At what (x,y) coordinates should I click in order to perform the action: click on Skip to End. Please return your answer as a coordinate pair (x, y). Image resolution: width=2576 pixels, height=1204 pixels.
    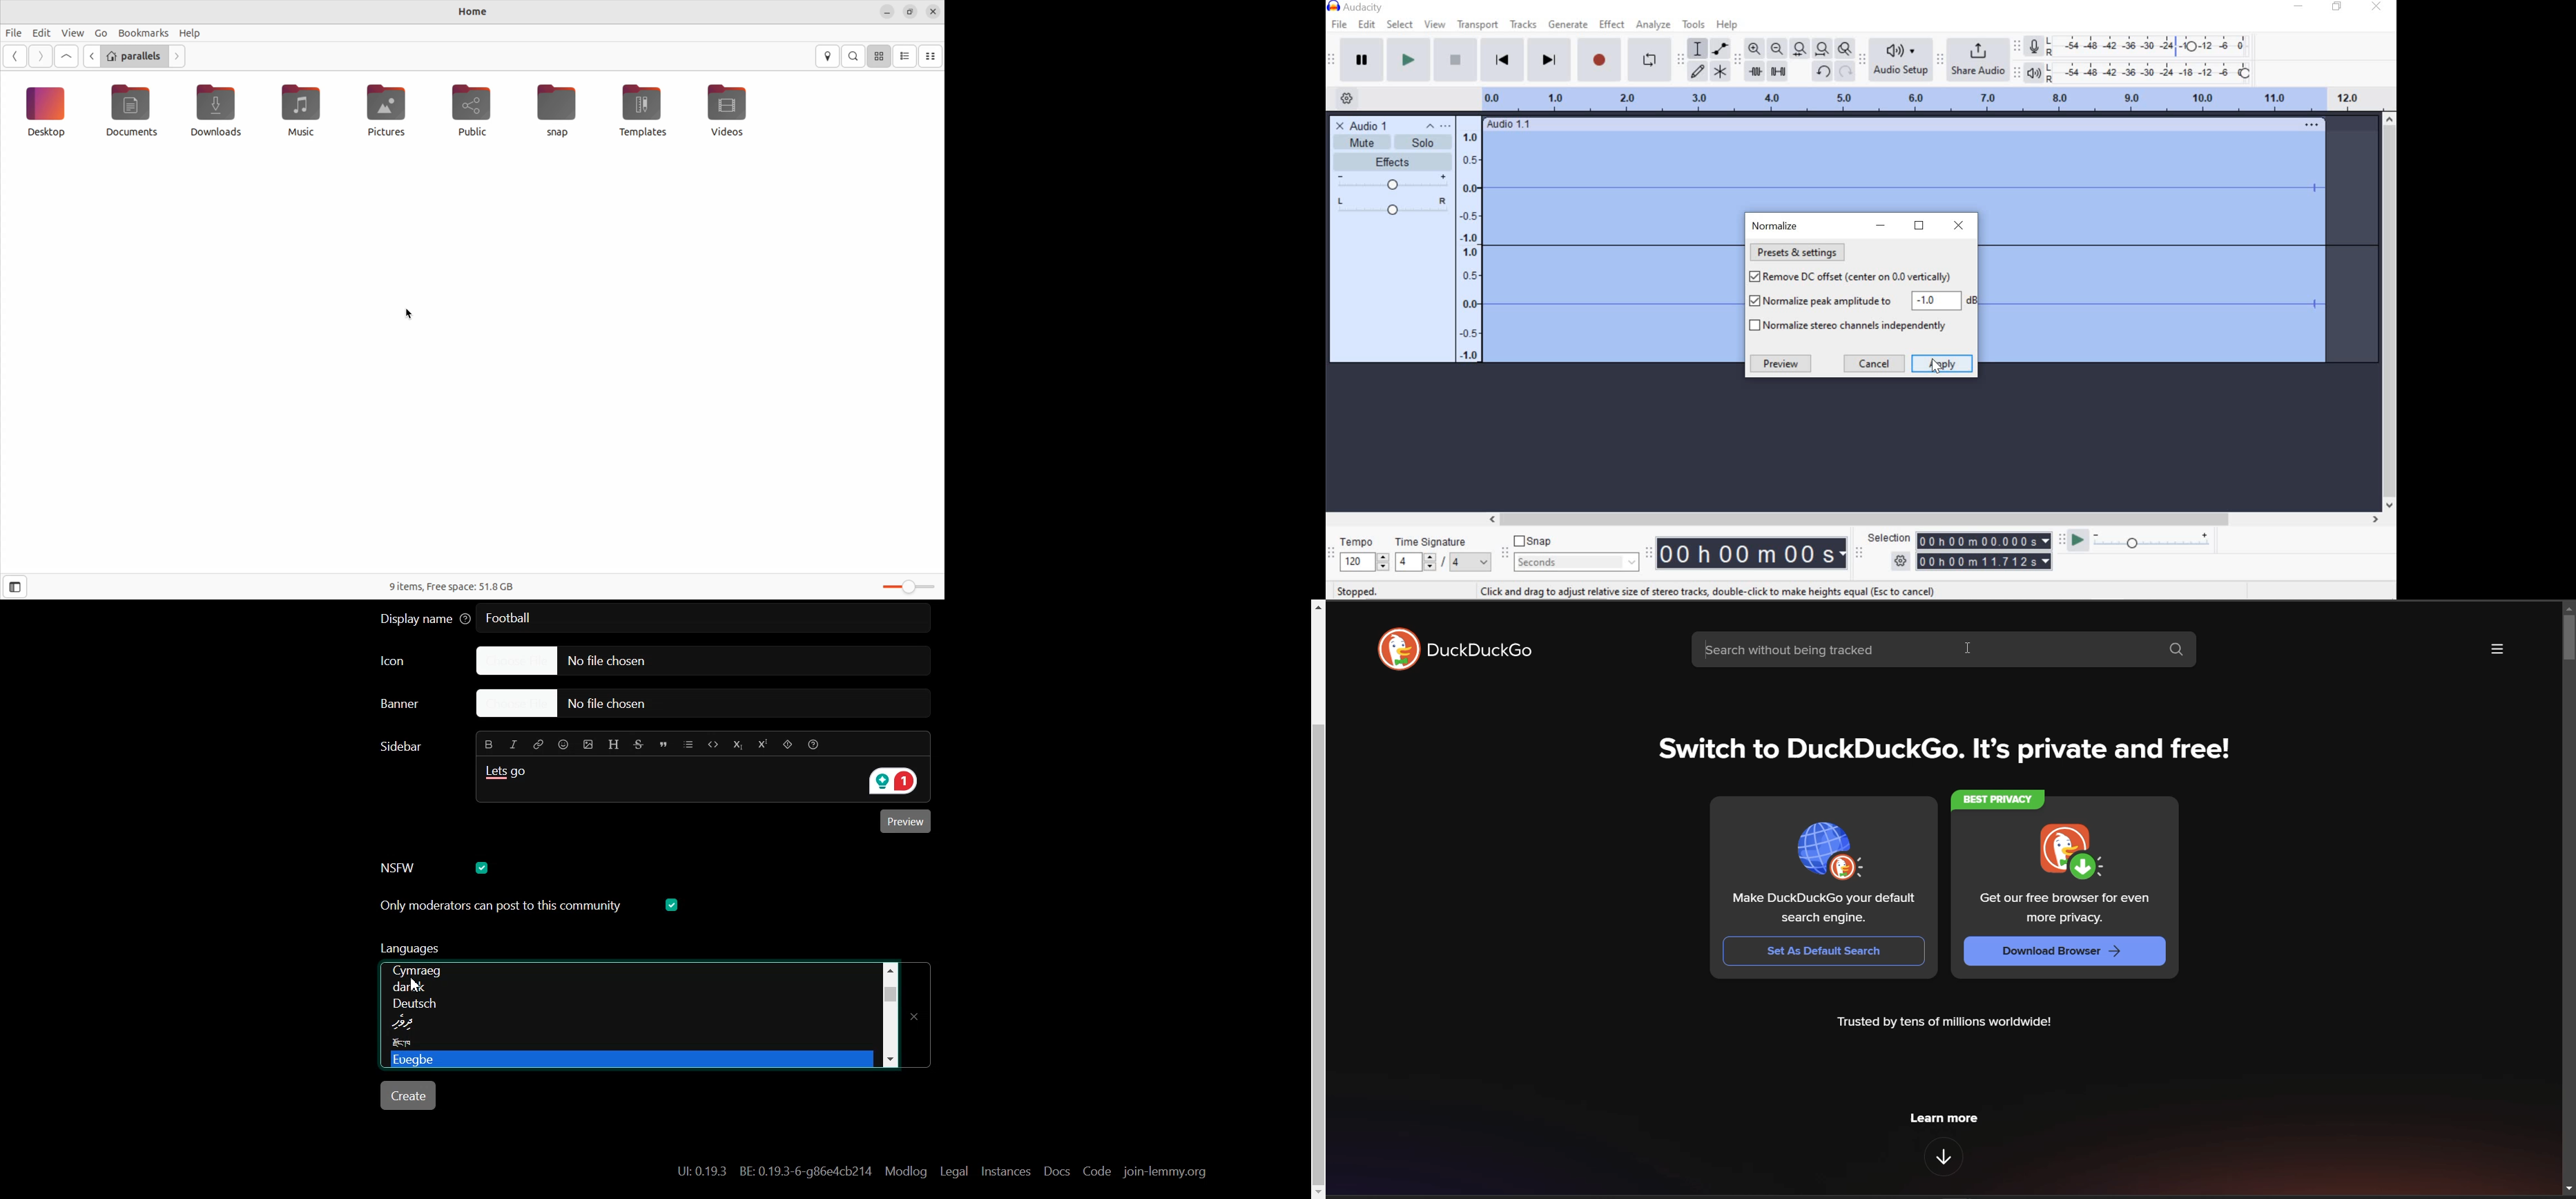
    Looking at the image, I should click on (1551, 61).